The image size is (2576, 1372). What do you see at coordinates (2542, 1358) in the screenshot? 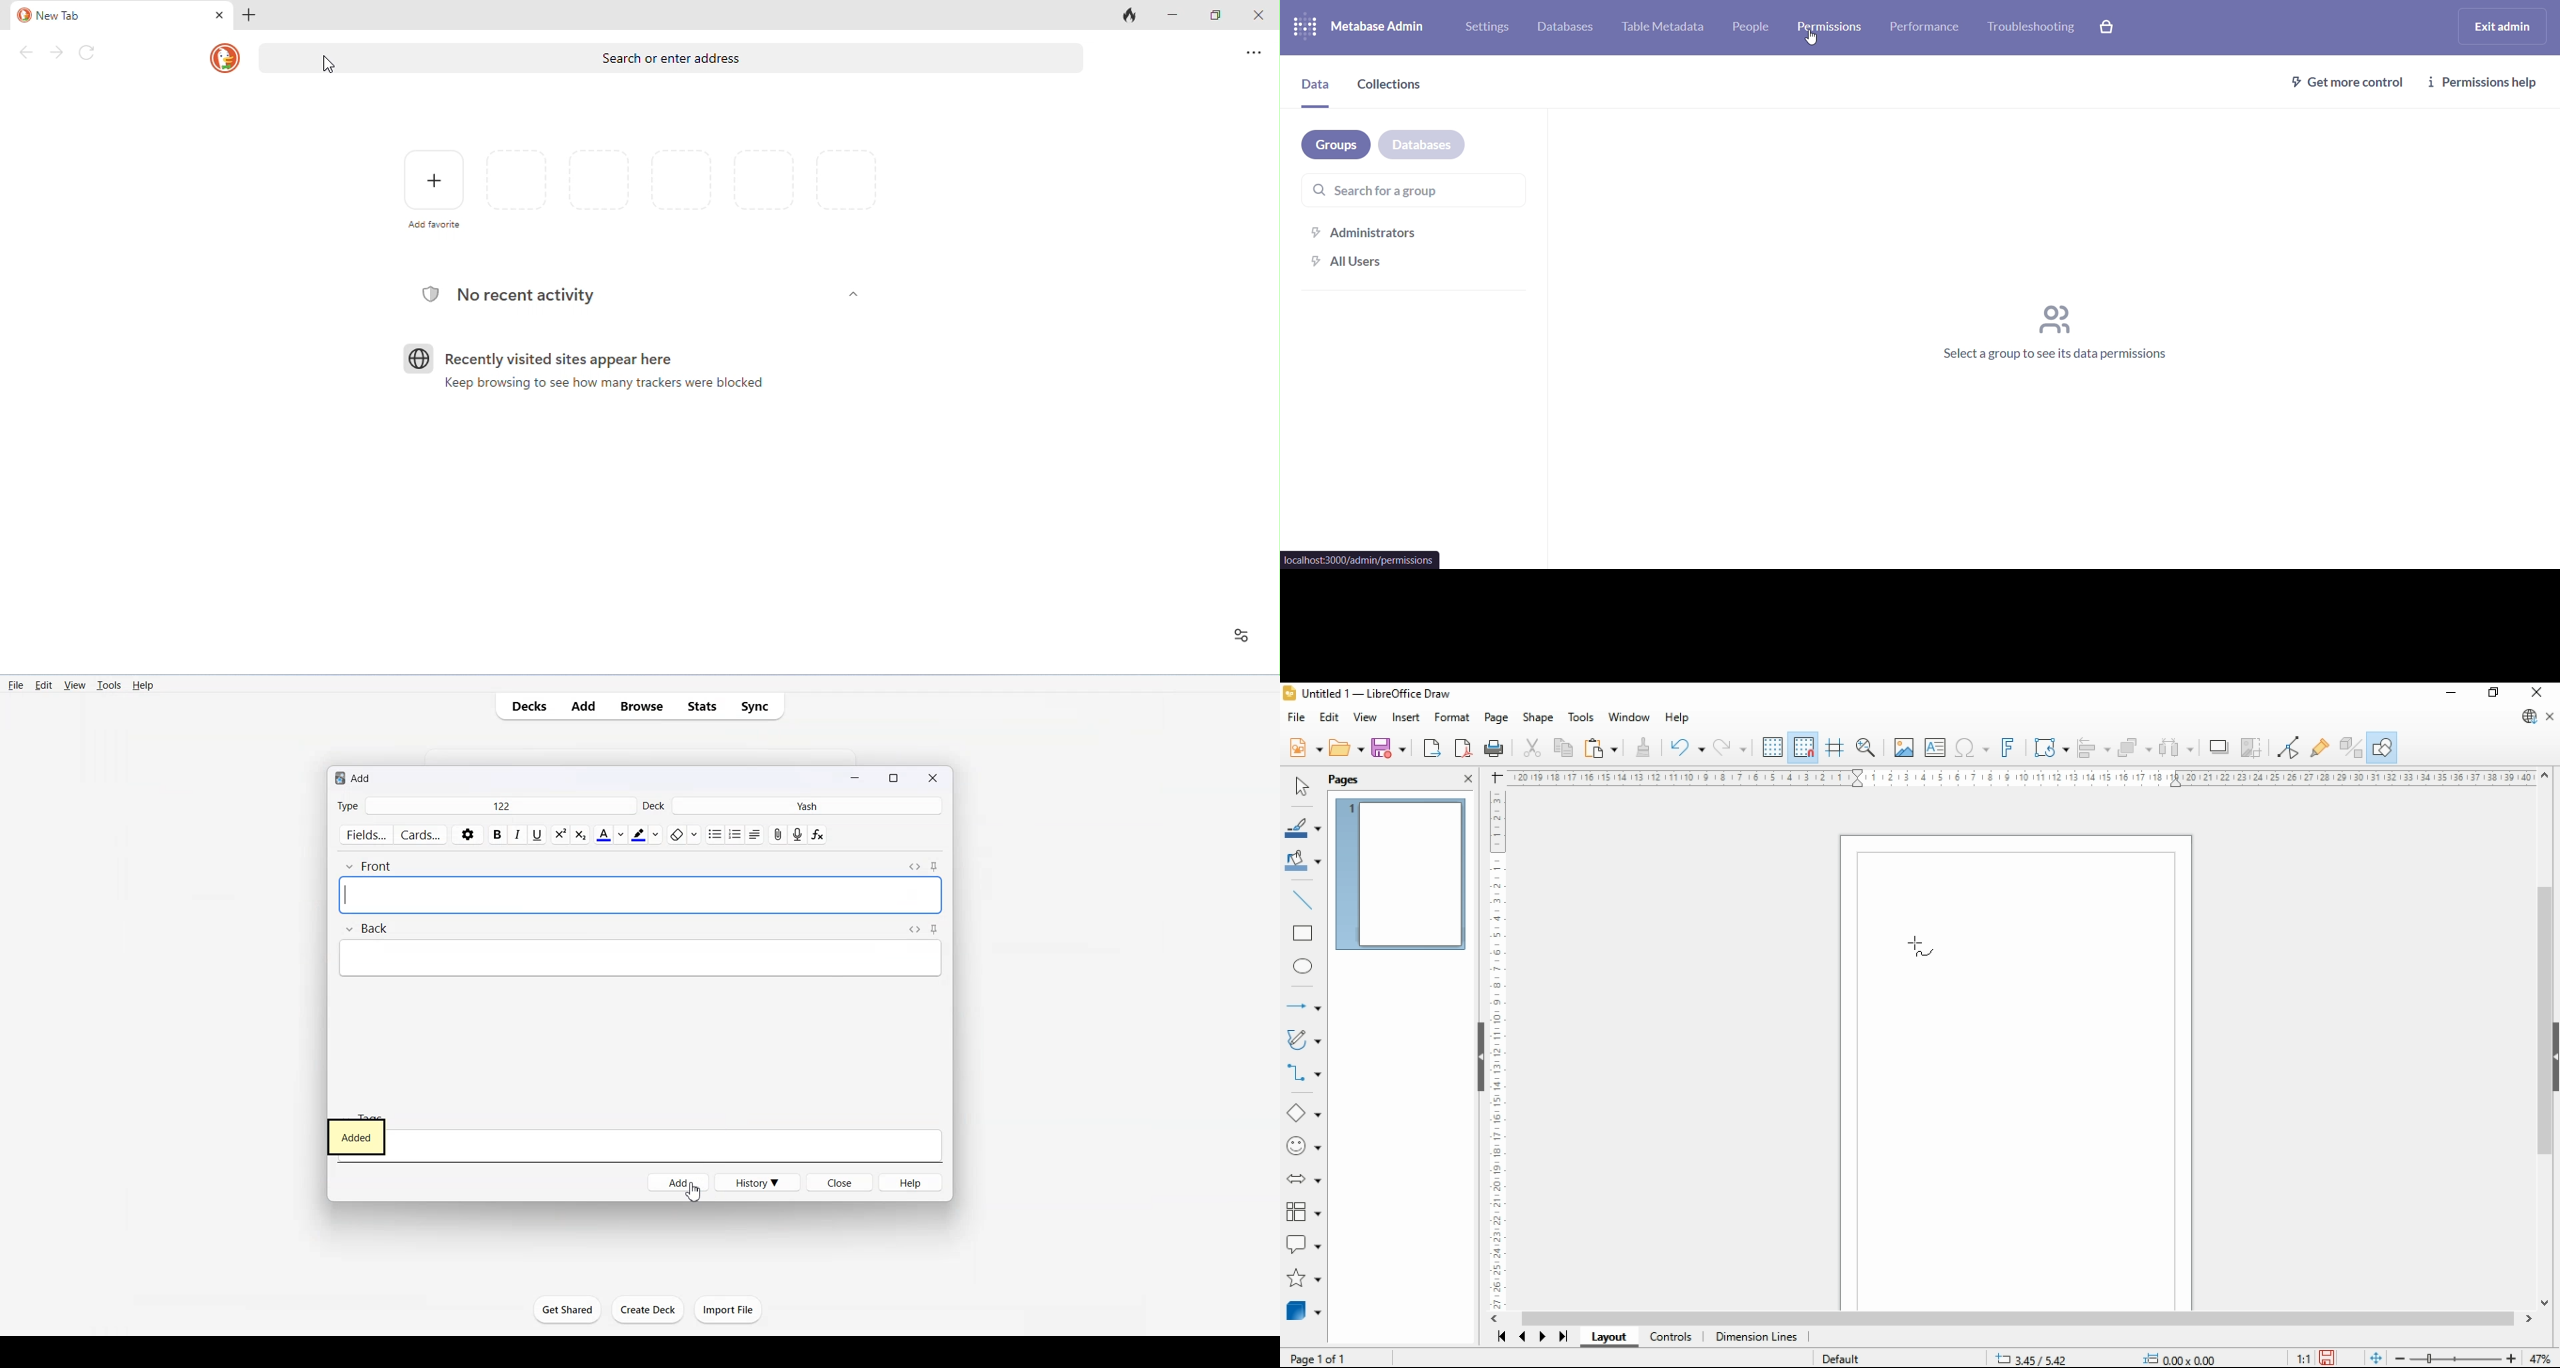
I see `zoom factor` at bounding box center [2542, 1358].